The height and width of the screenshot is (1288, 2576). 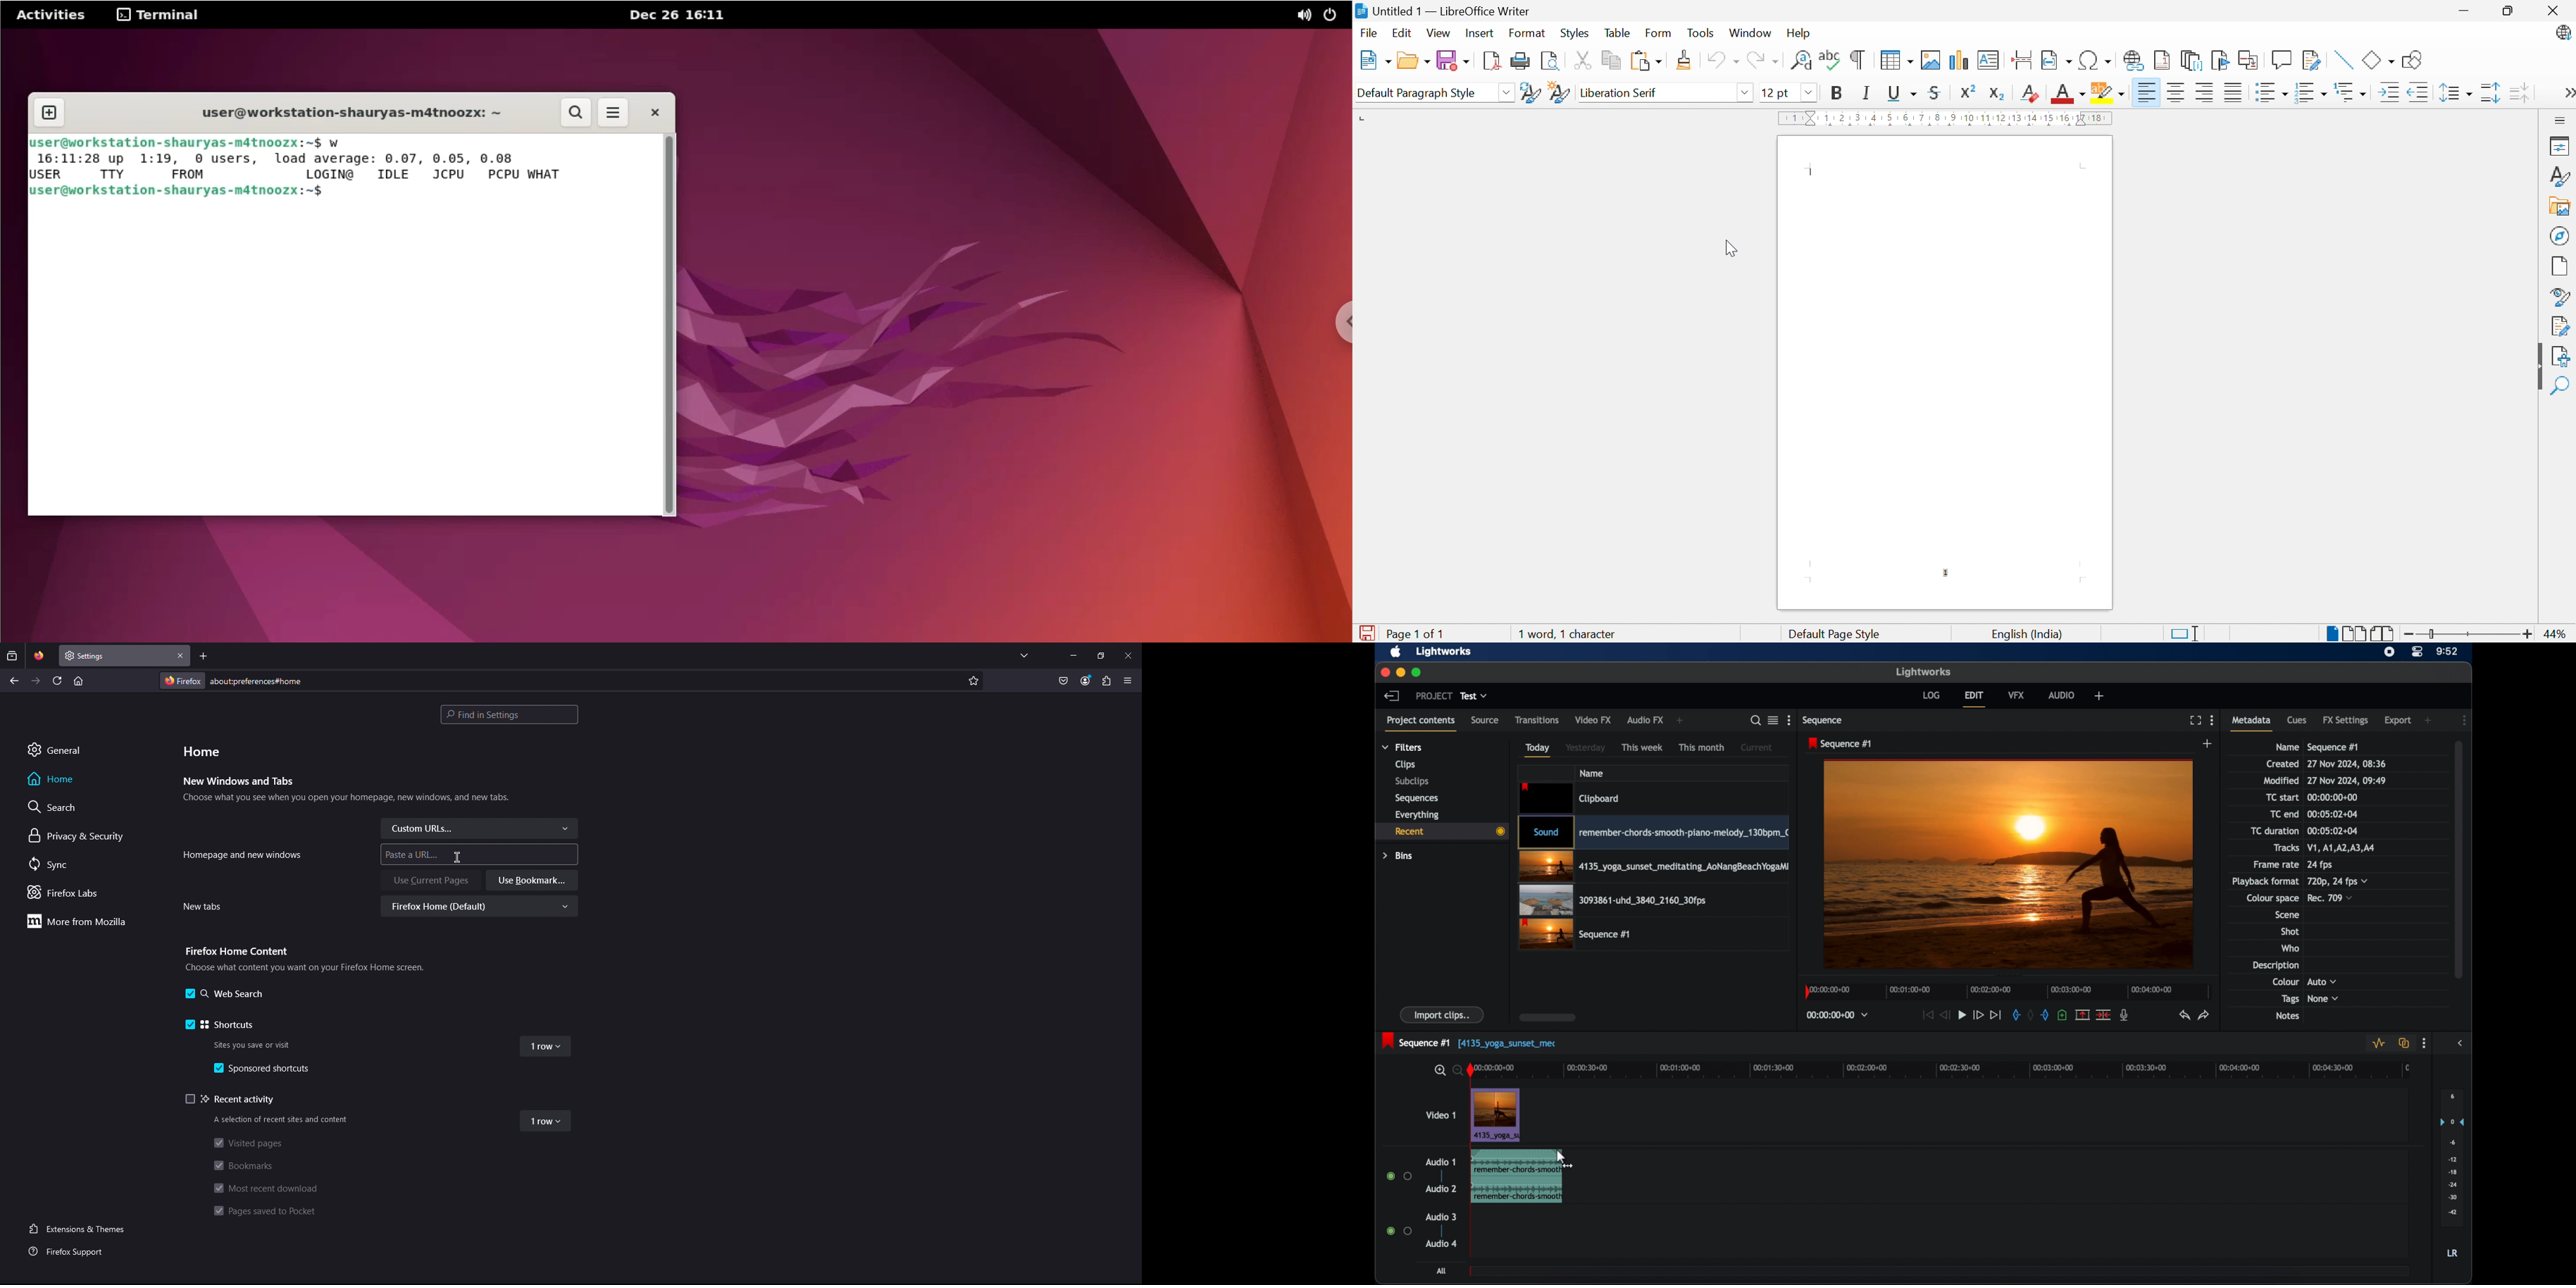 What do you see at coordinates (2511, 11) in the screenshot?
I see `Restore down` at bounding box center [2511, 11].